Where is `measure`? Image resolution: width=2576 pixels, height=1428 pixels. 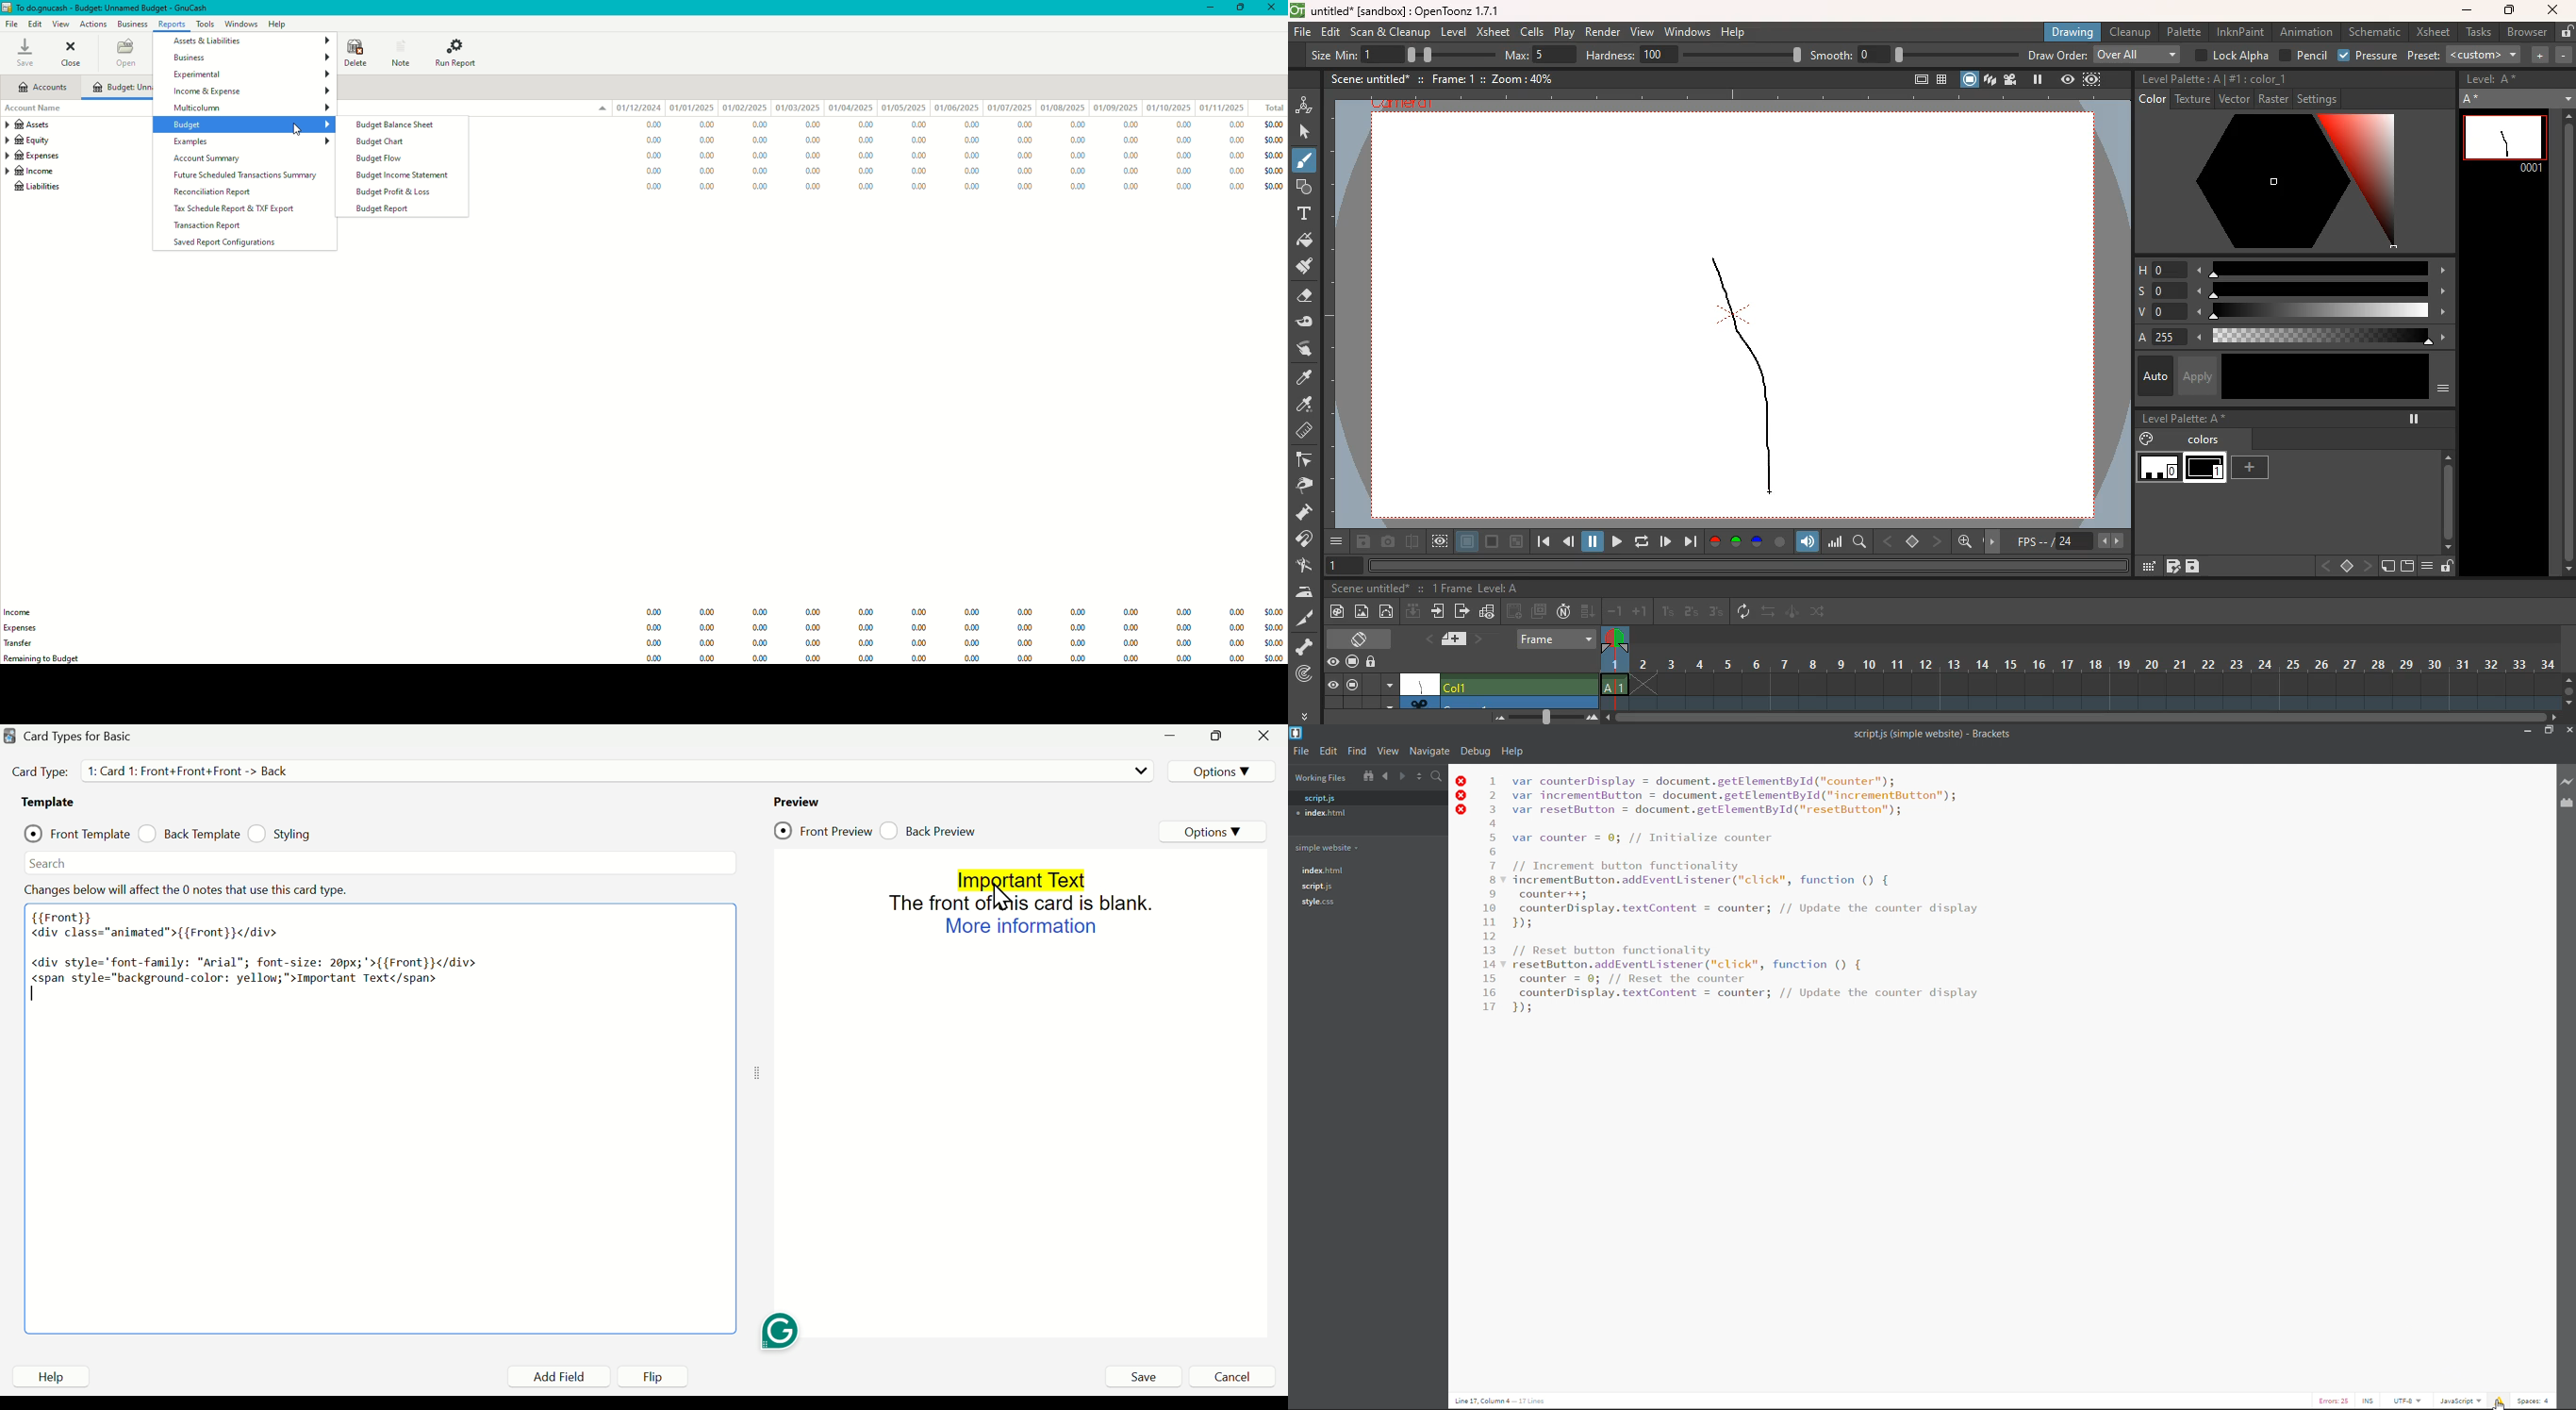
measure is located at coordinates (1306, 432).